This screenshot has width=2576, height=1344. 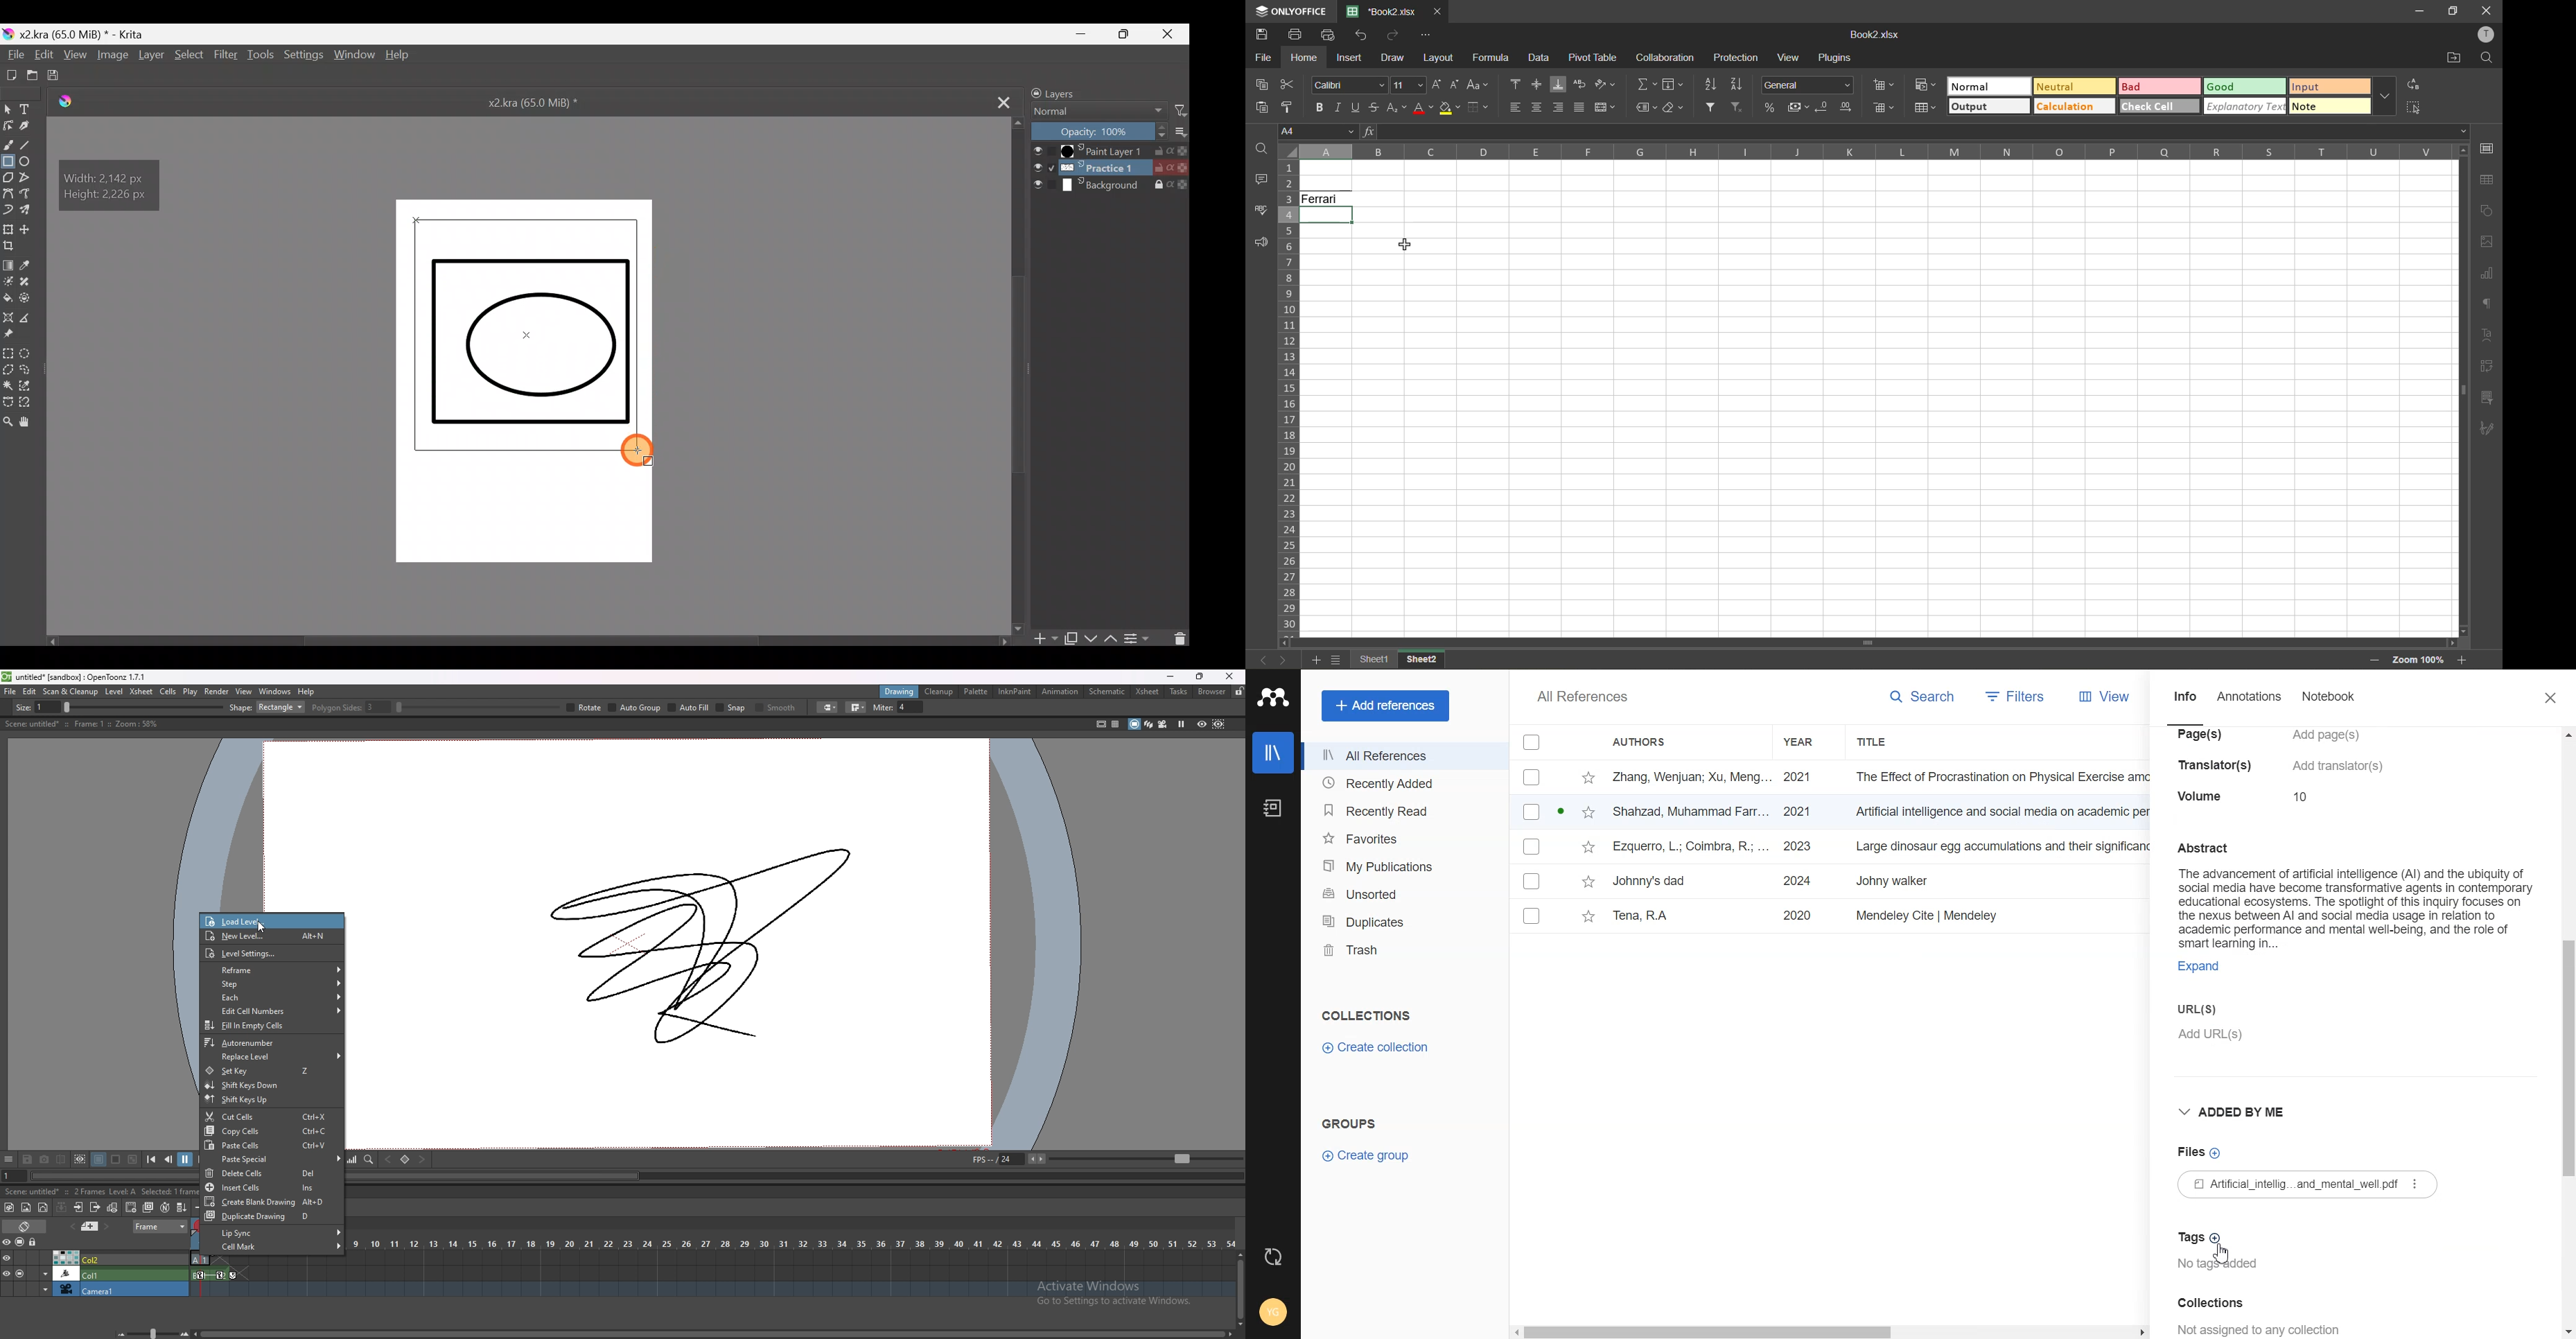 What do you see at coordinates (846, 708) in the screenshot?
I see `rotate` at bounding box center [846, 708].